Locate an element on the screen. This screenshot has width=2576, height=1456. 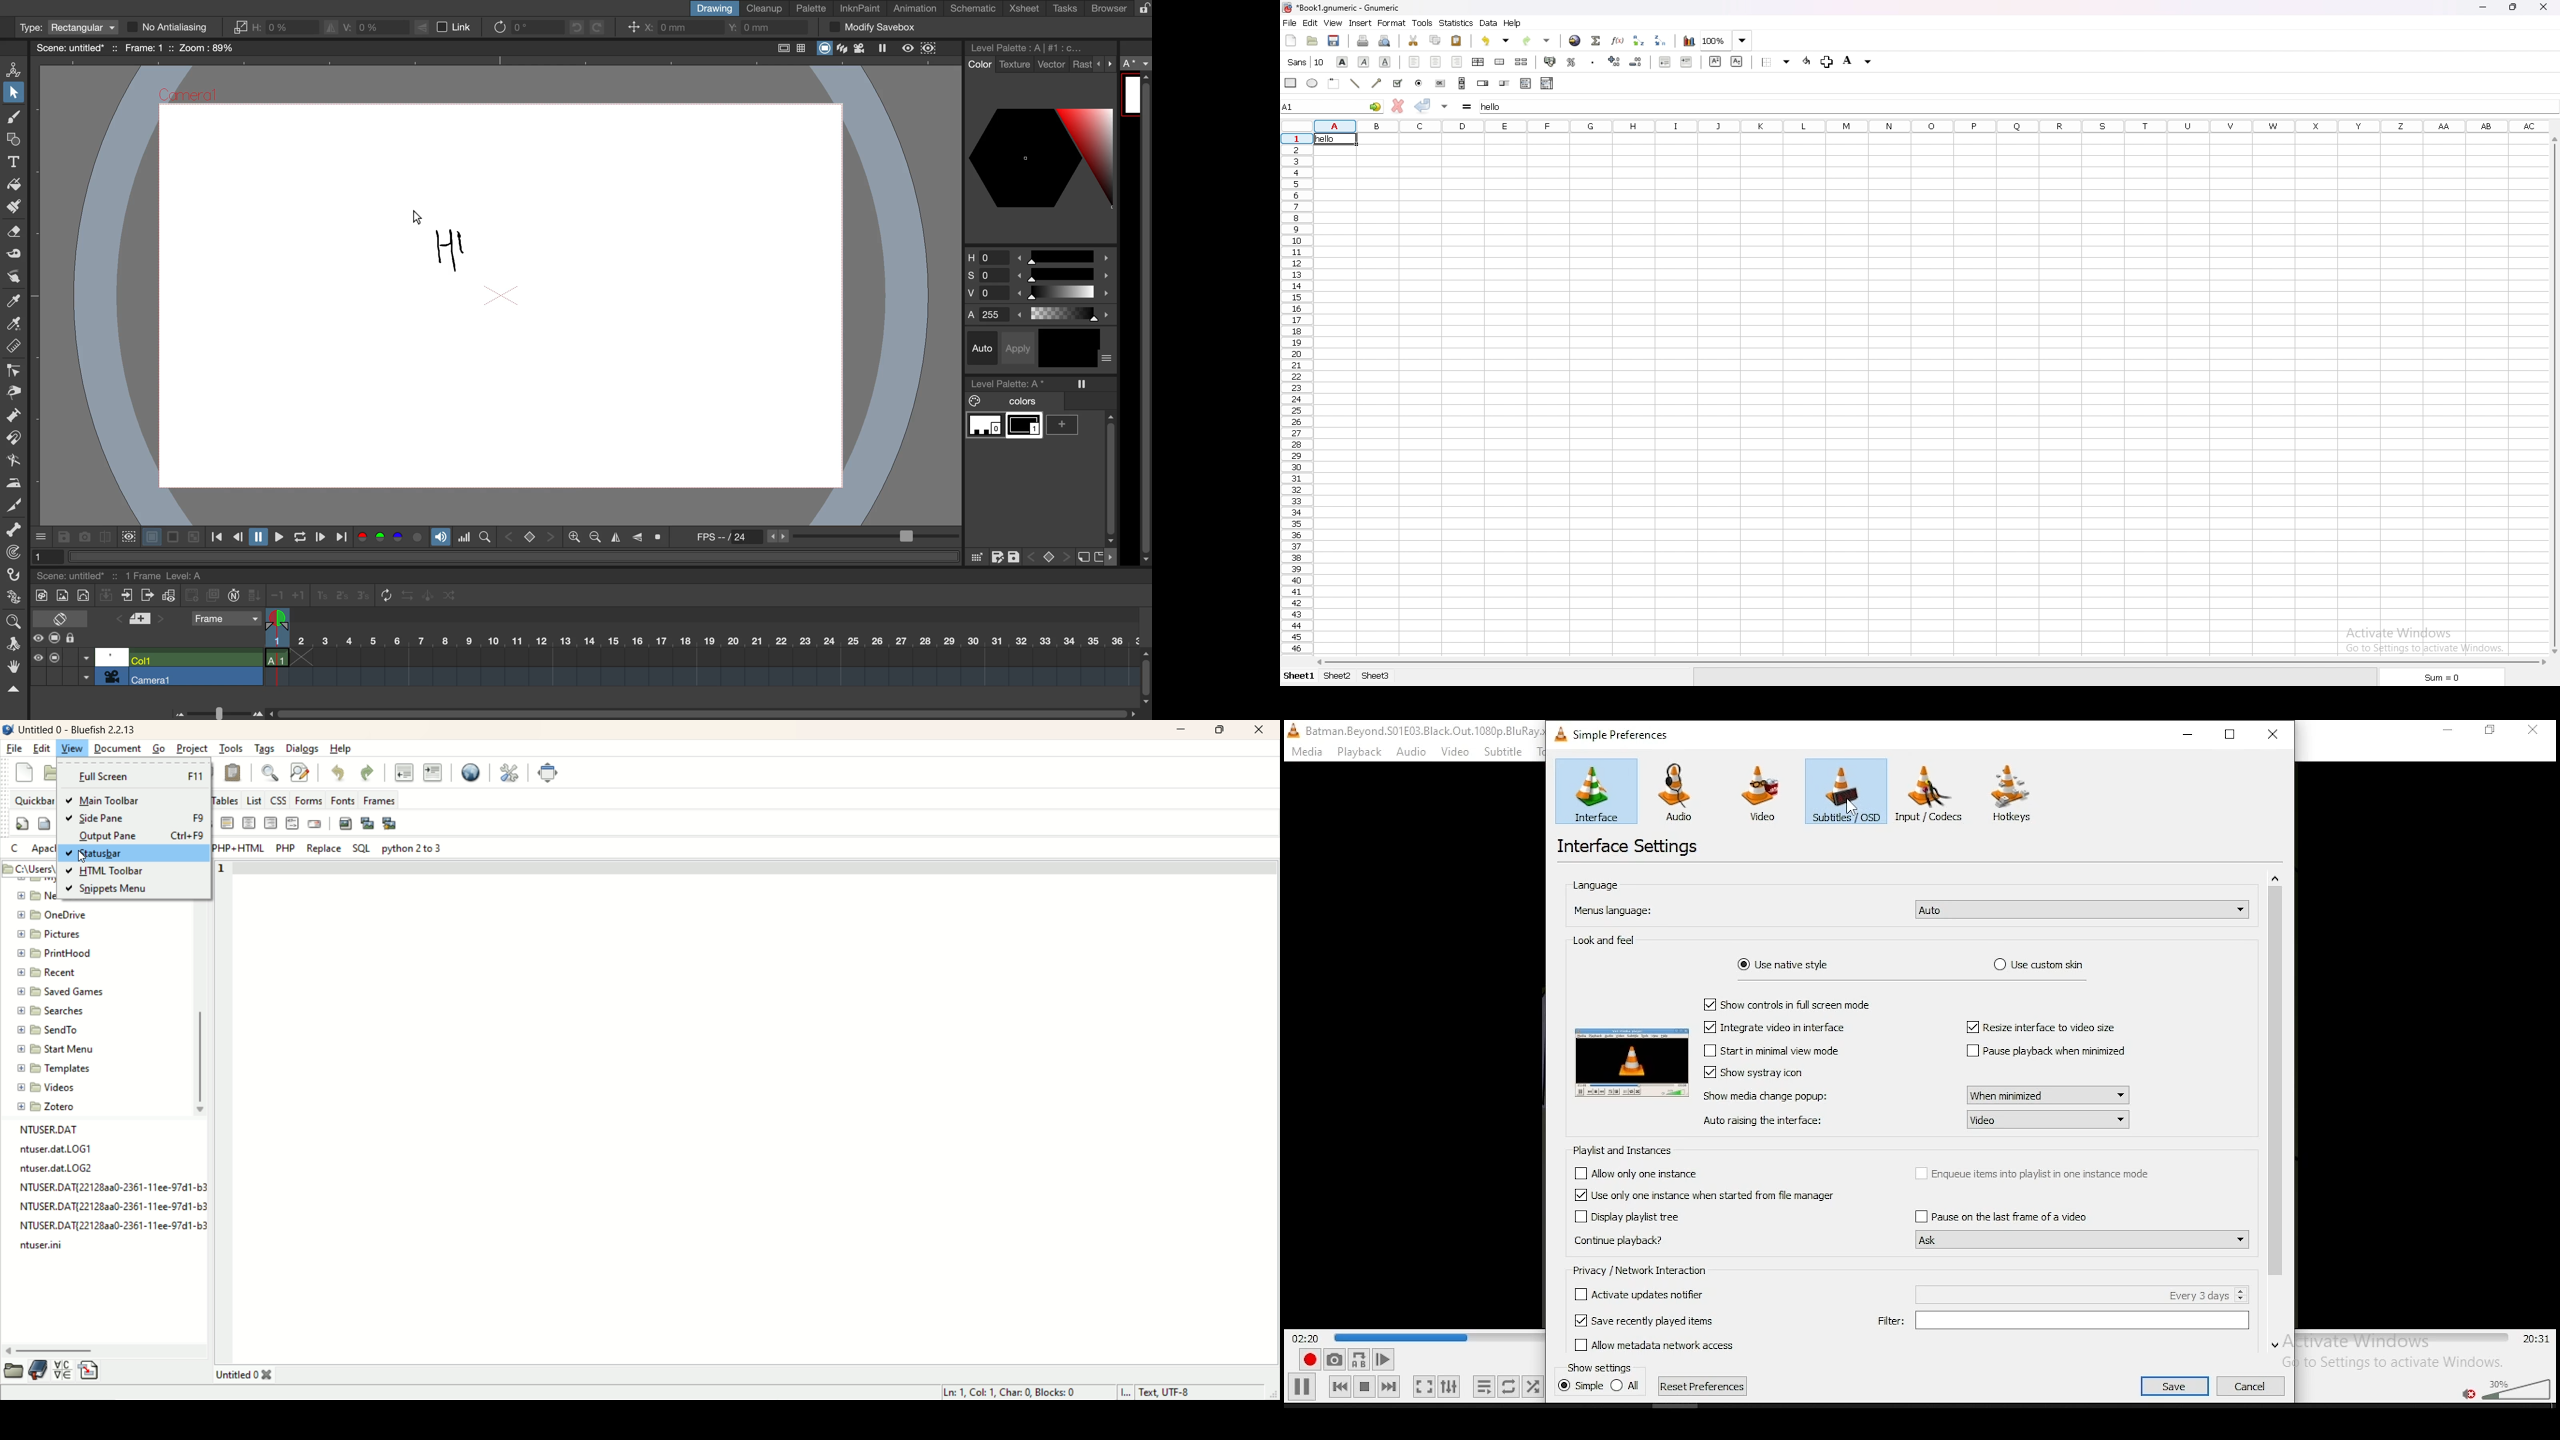
language is located at coordinates (1602, 885).